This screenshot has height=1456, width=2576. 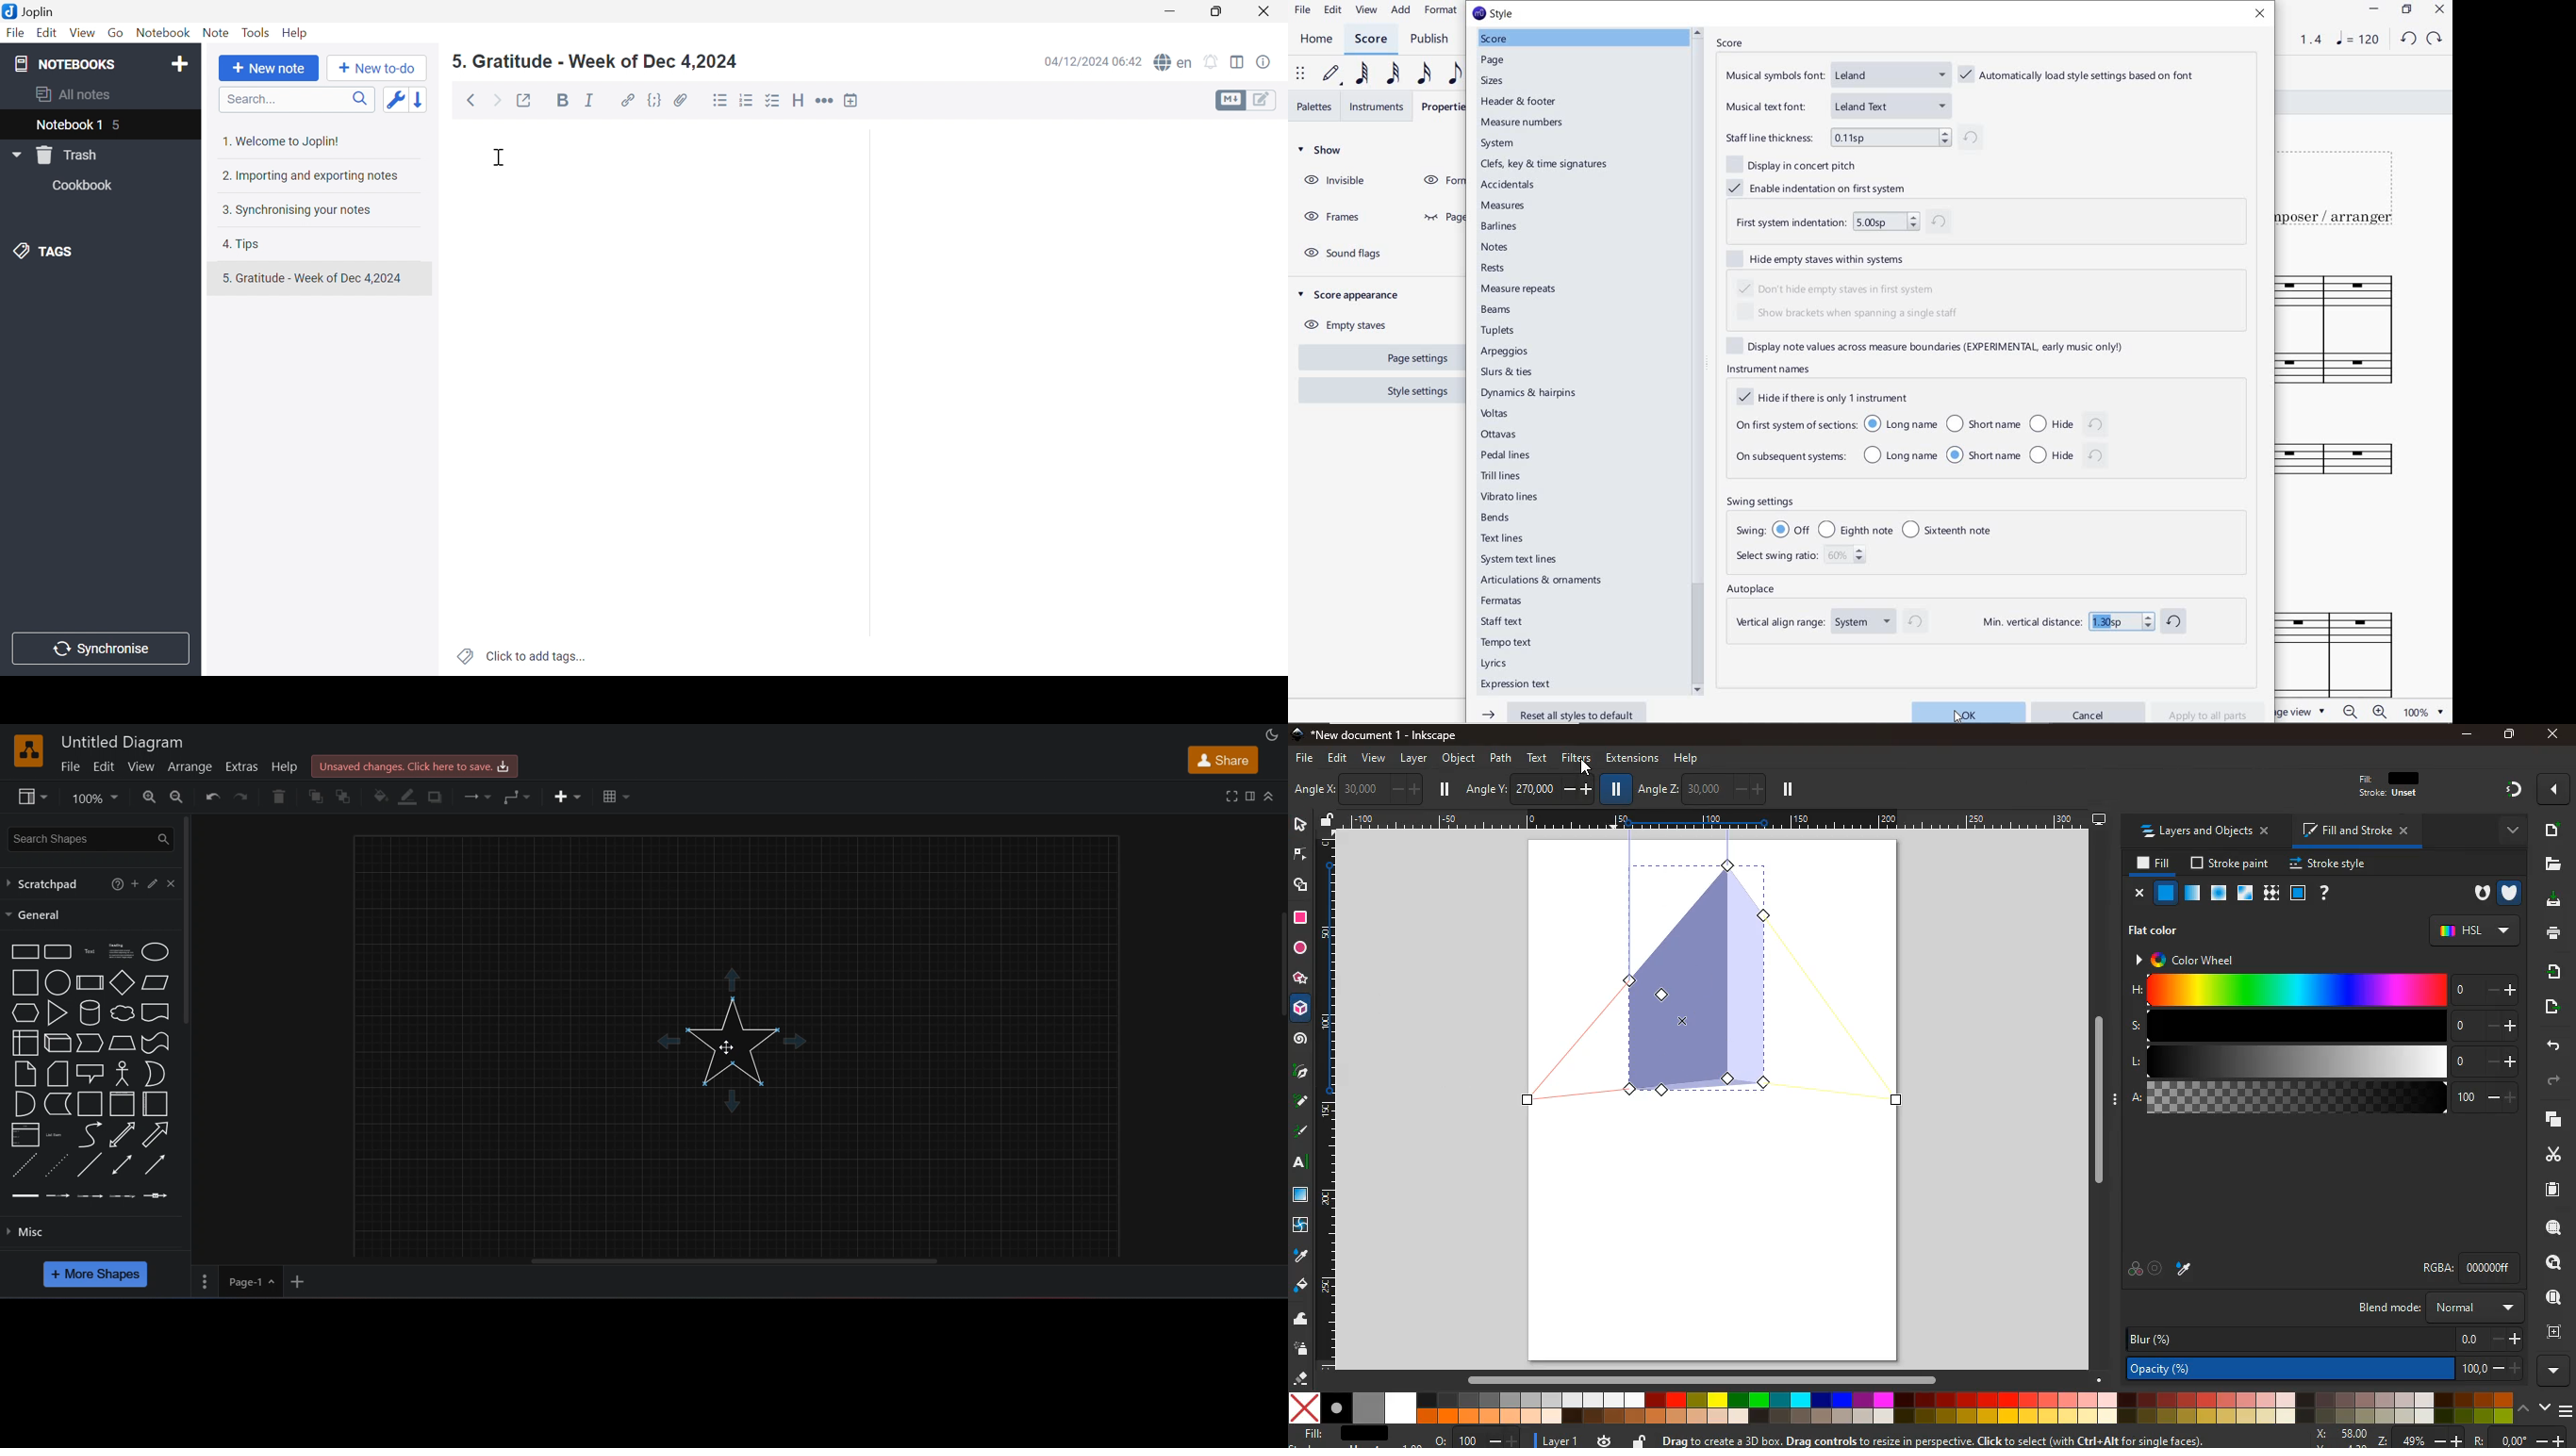 I want to click on ests, so click(x=1494, y=268).